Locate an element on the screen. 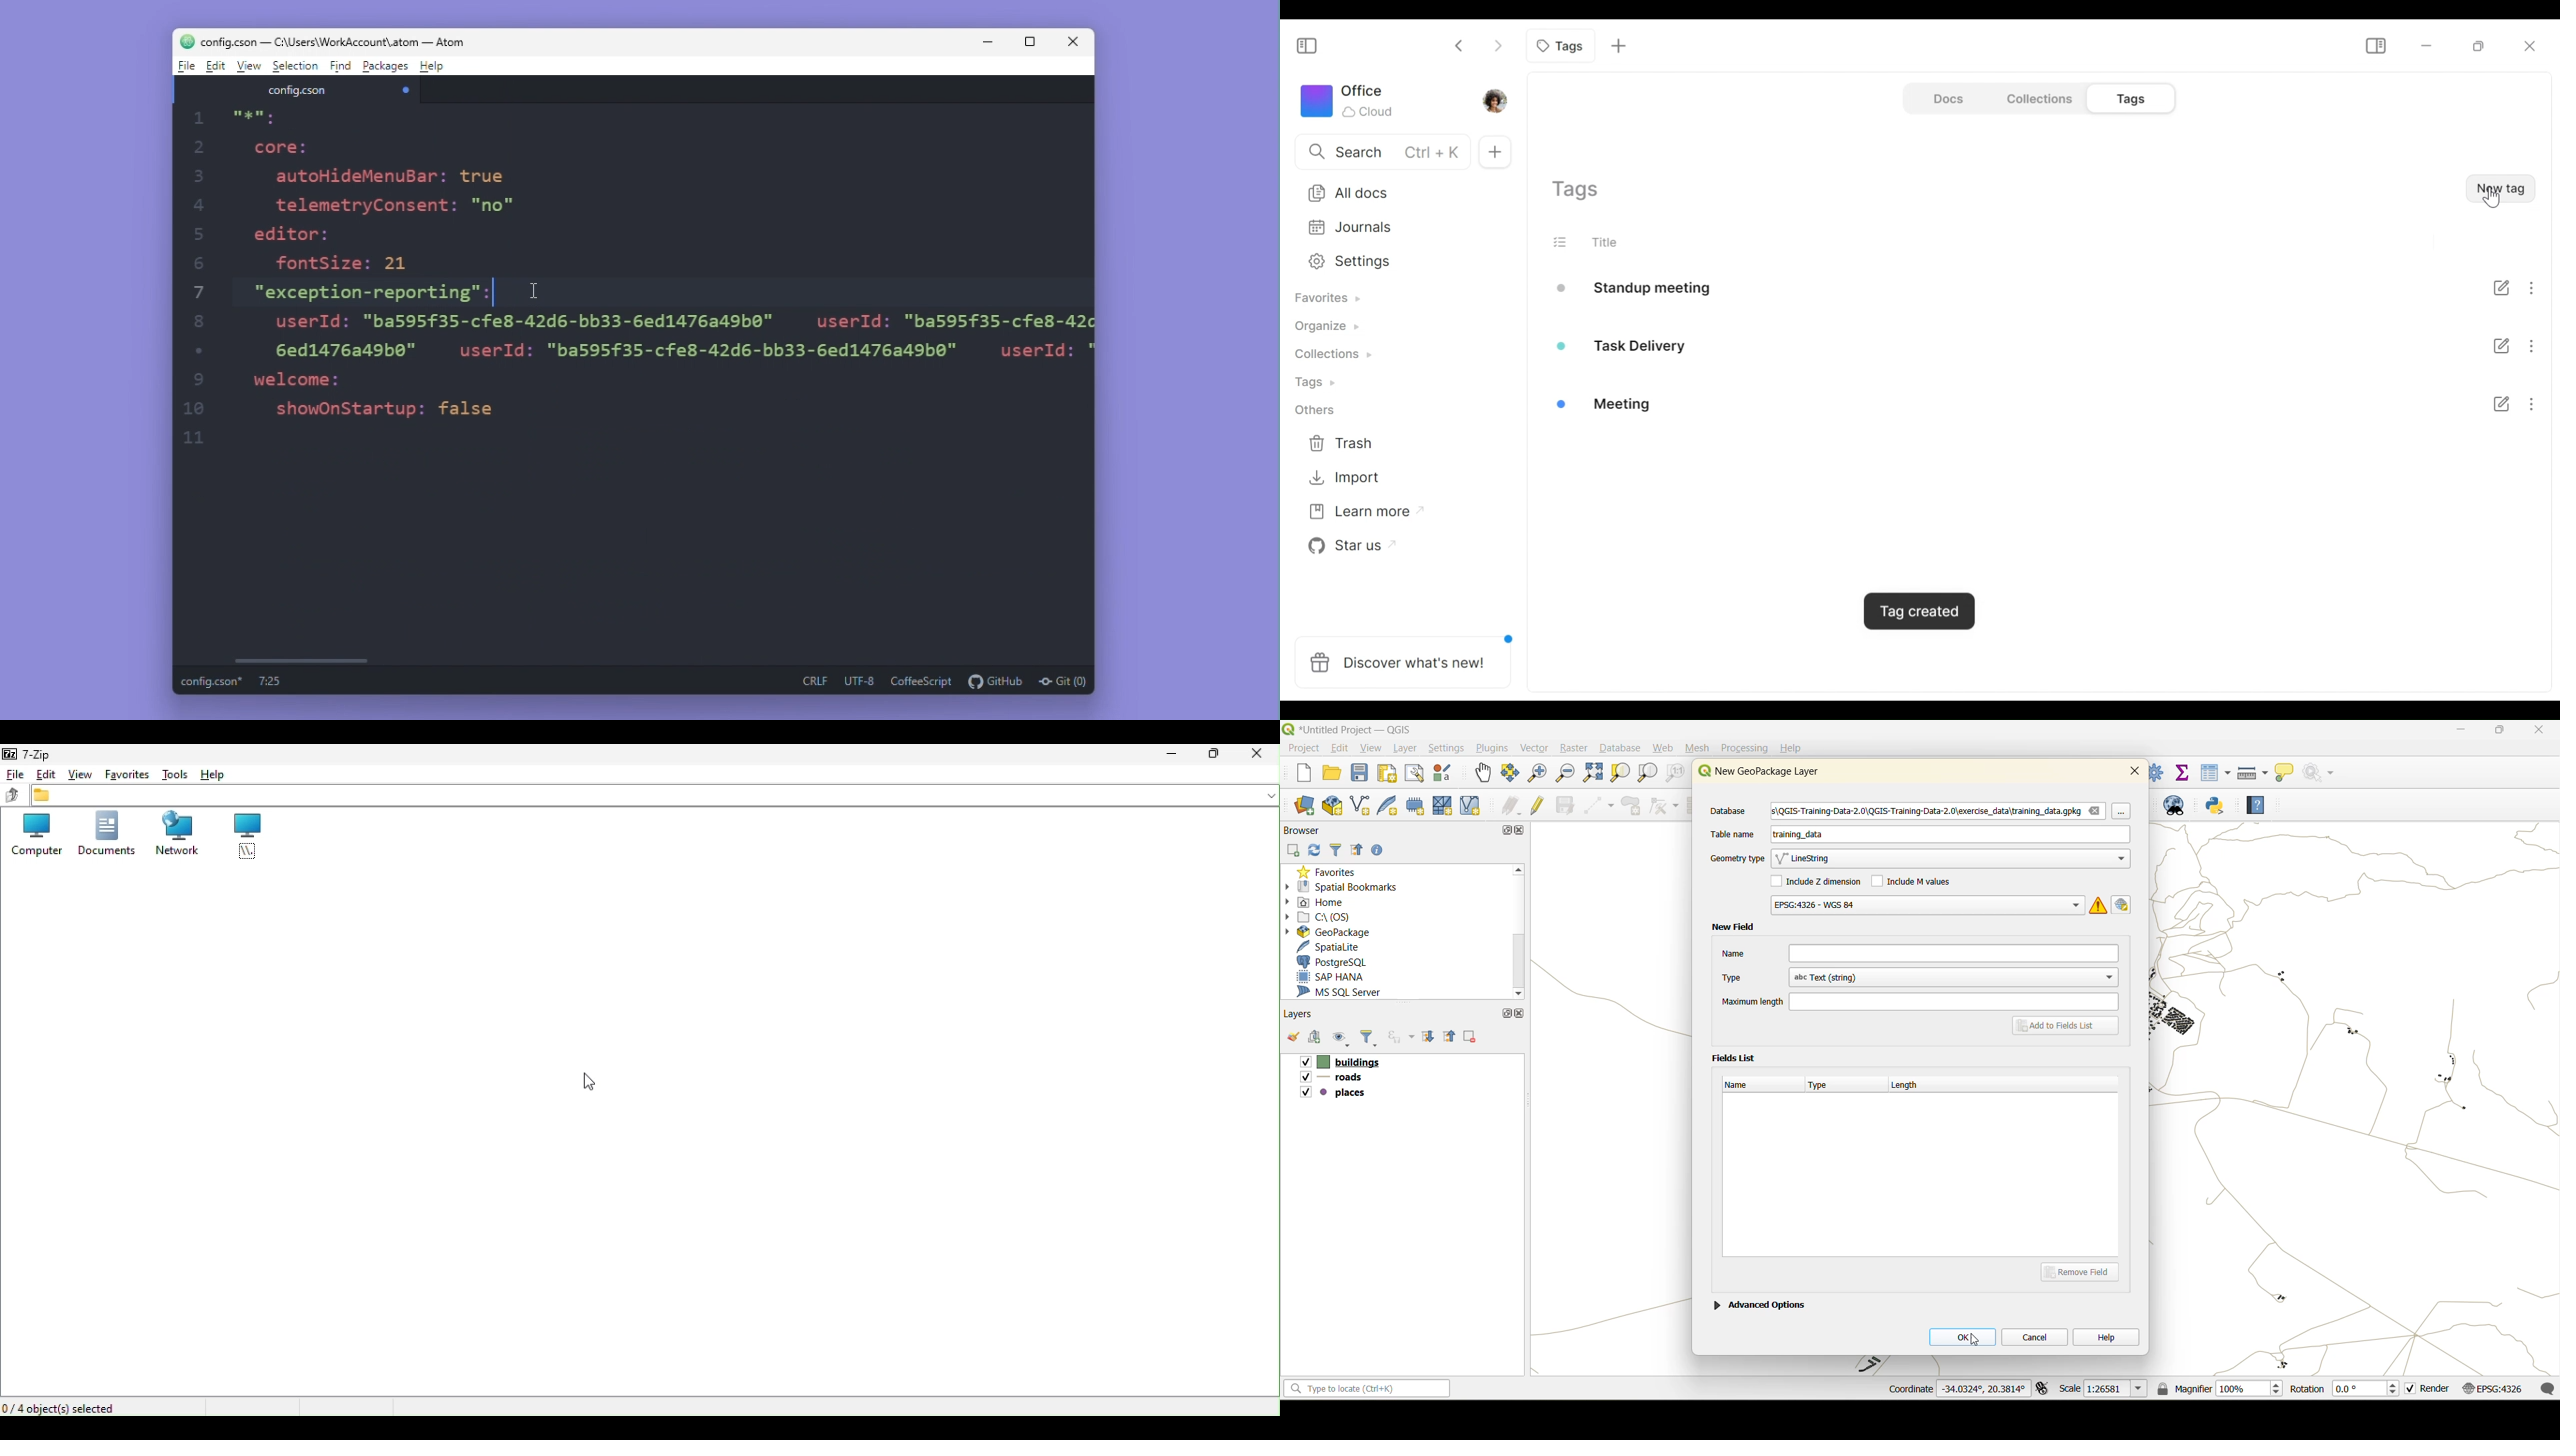 The image size is (2576, 1456). Document is located at coordinates (1946, 99).